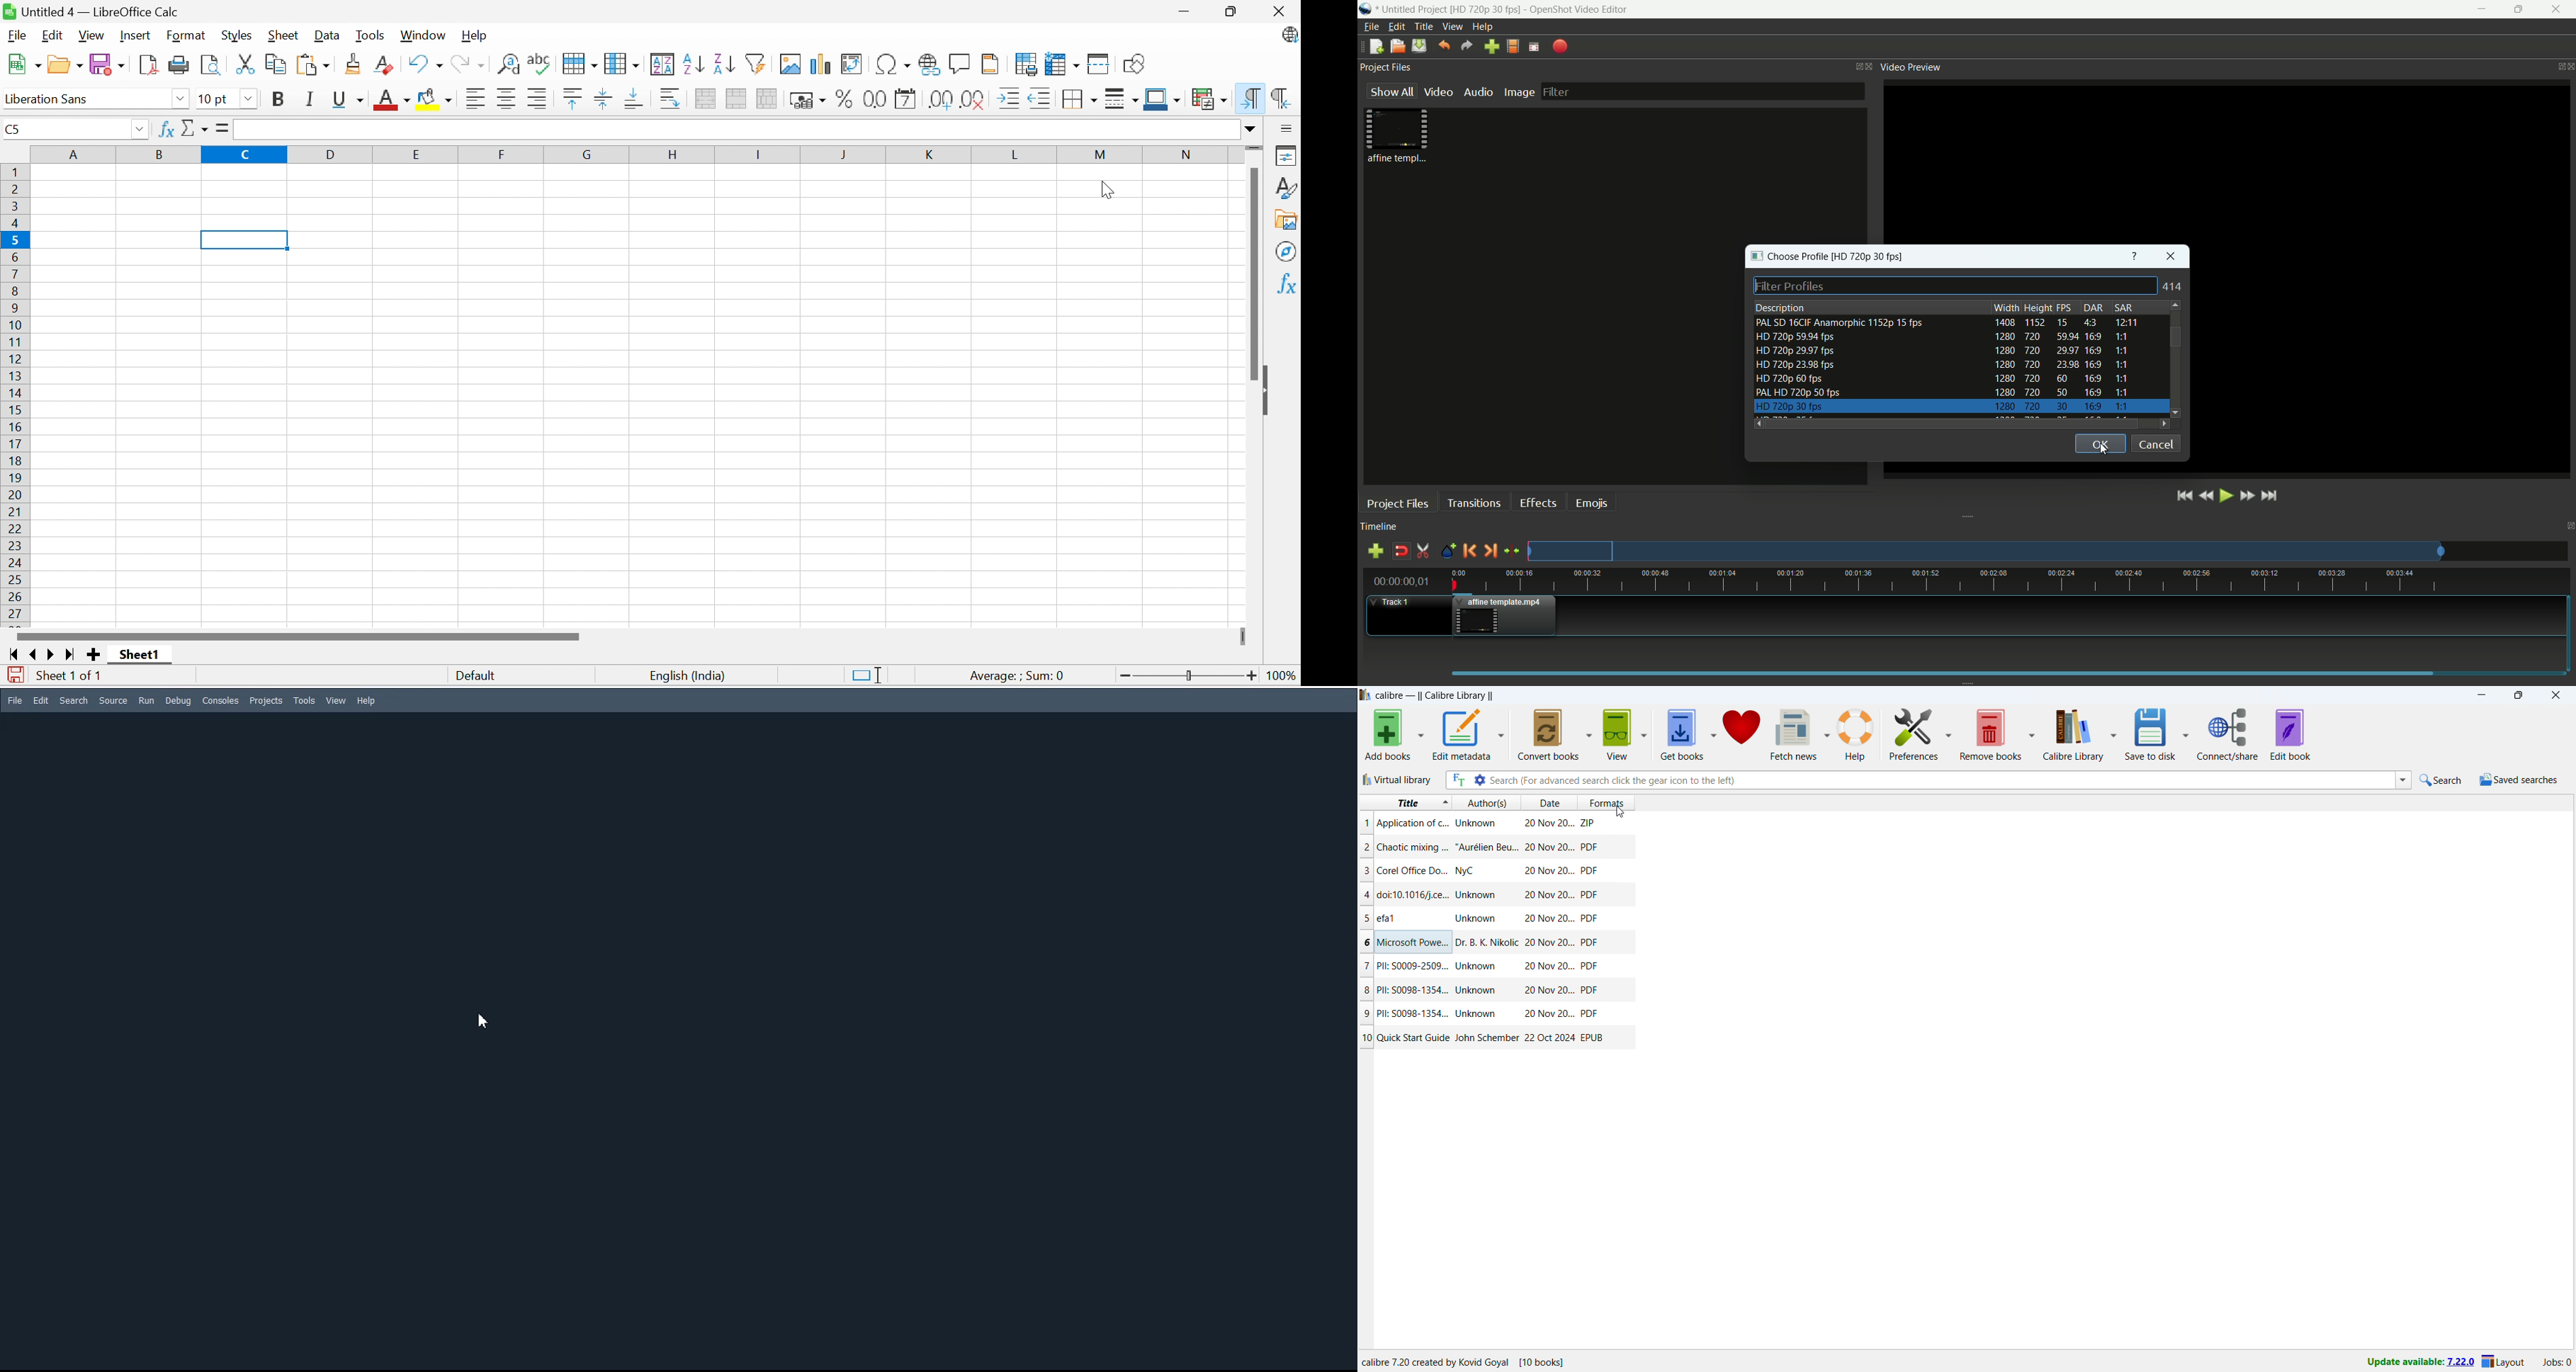  I want to click on Insert, so click(136, 35).